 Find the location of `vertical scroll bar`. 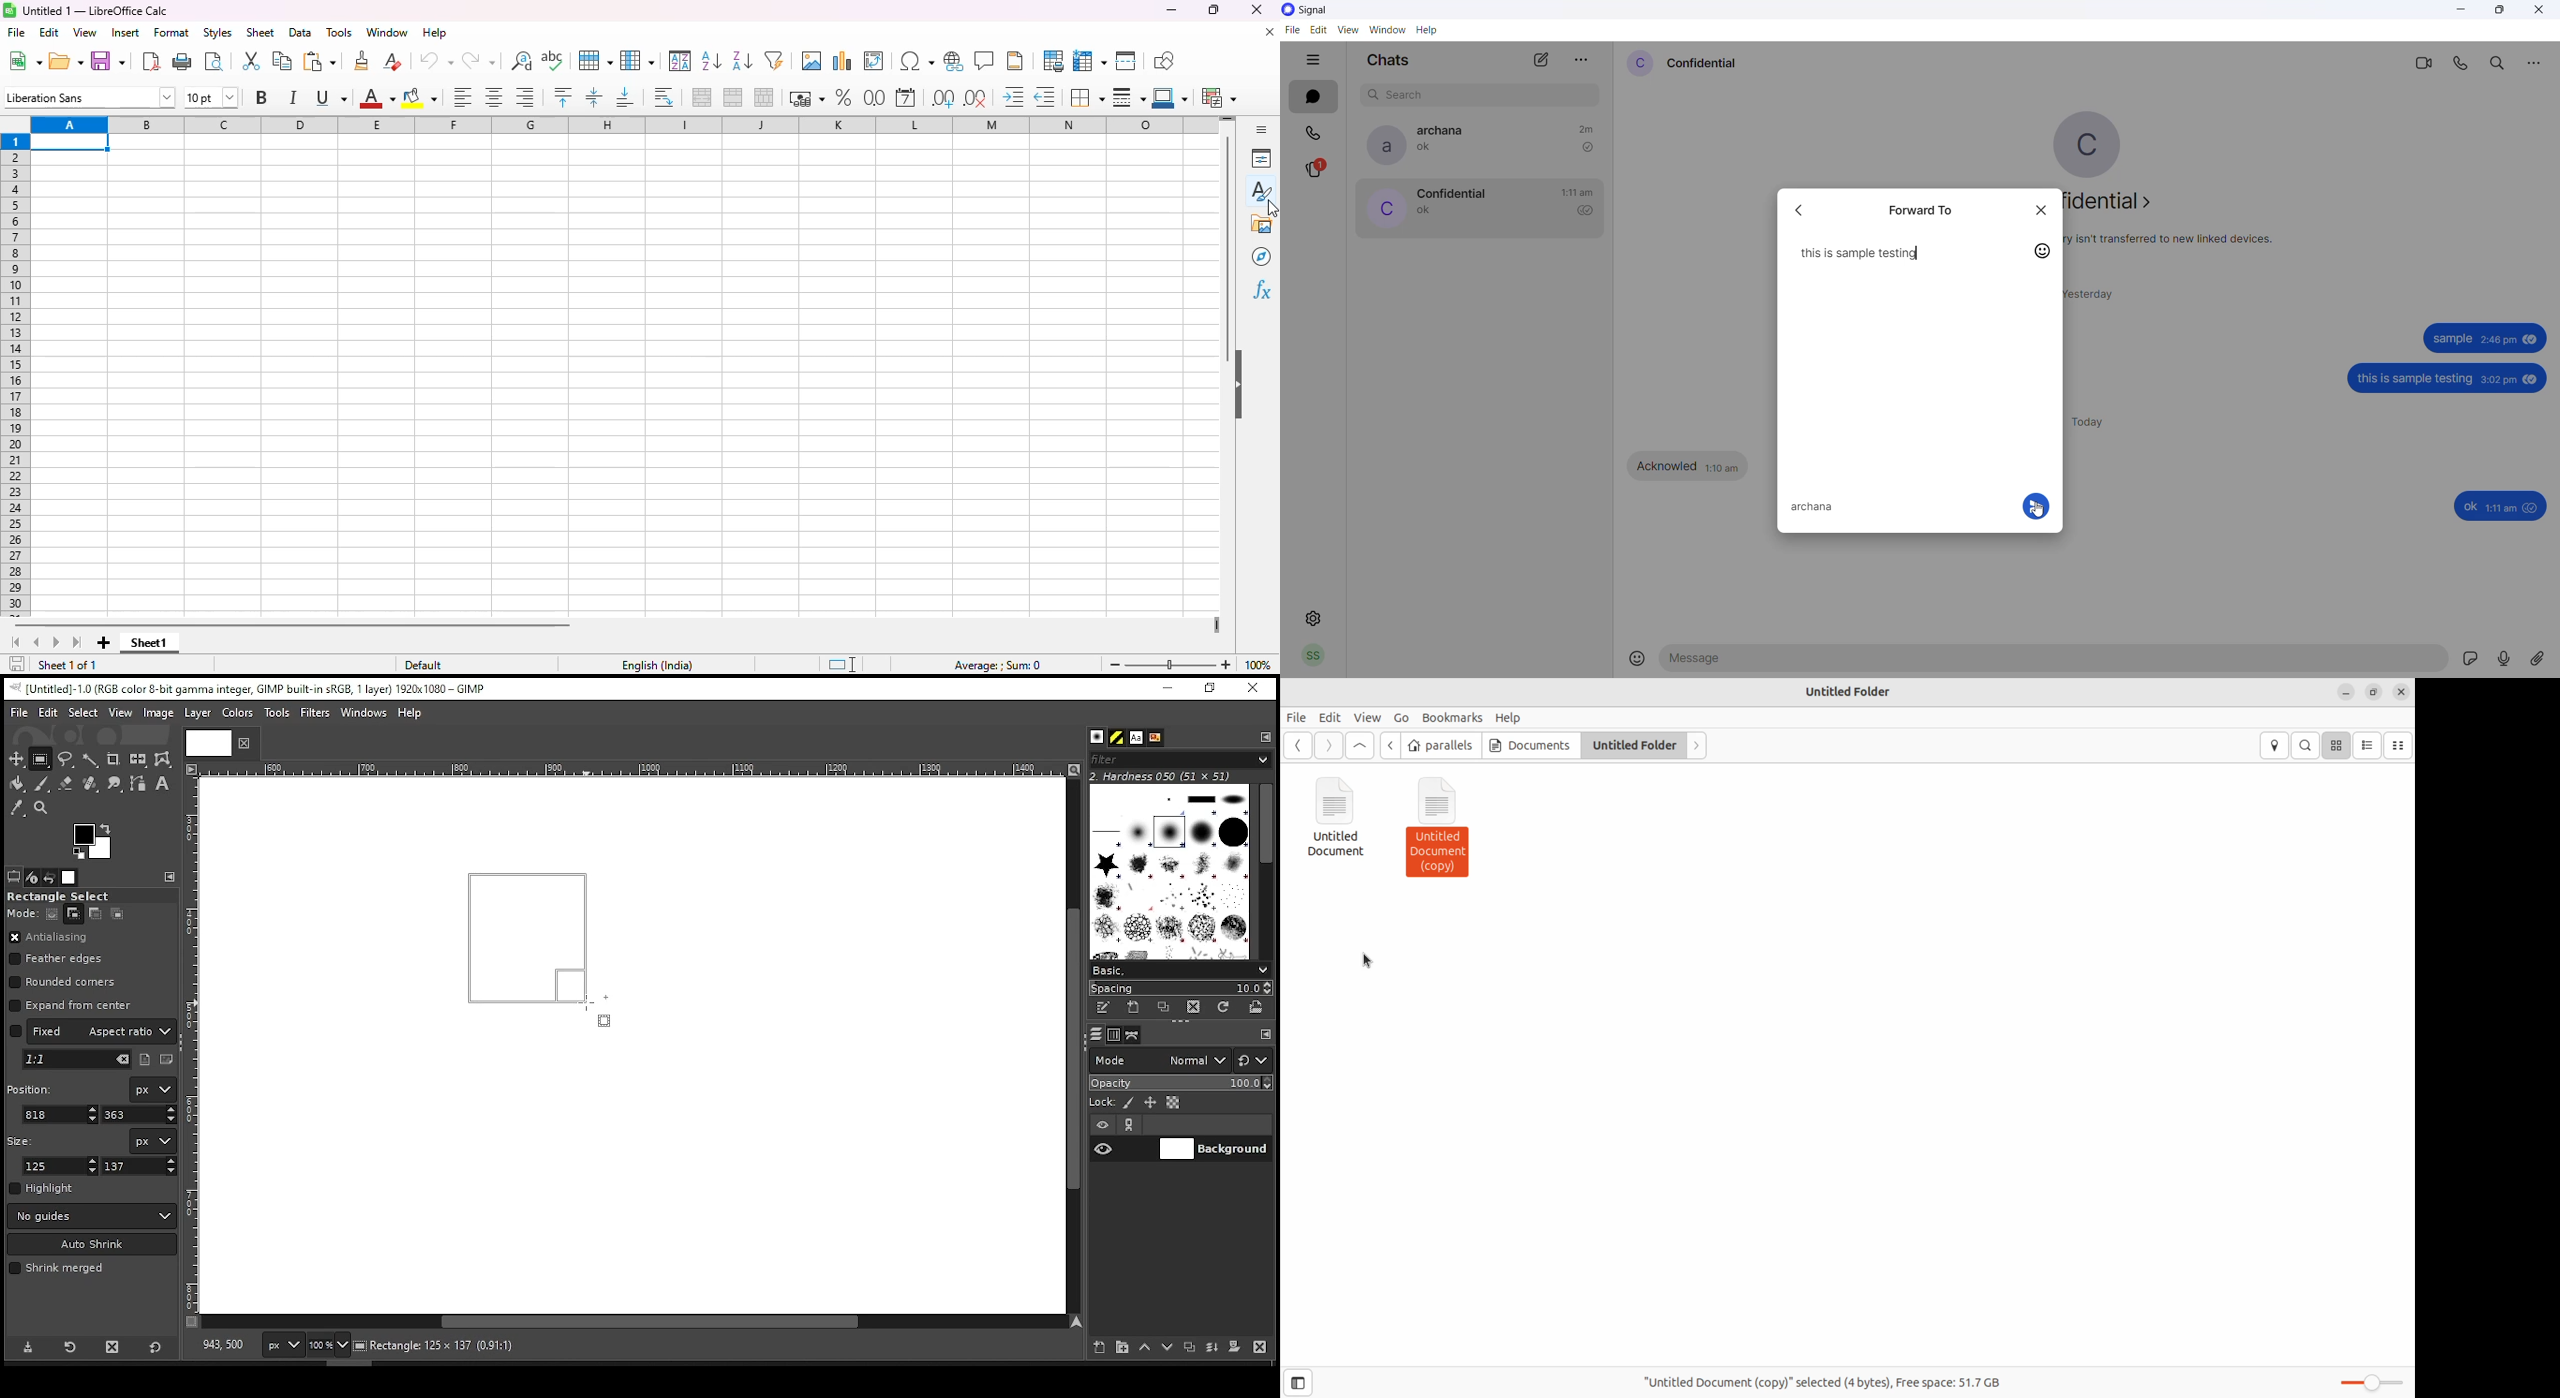

vertical scroll bar is located at coordinates (1228, 248).